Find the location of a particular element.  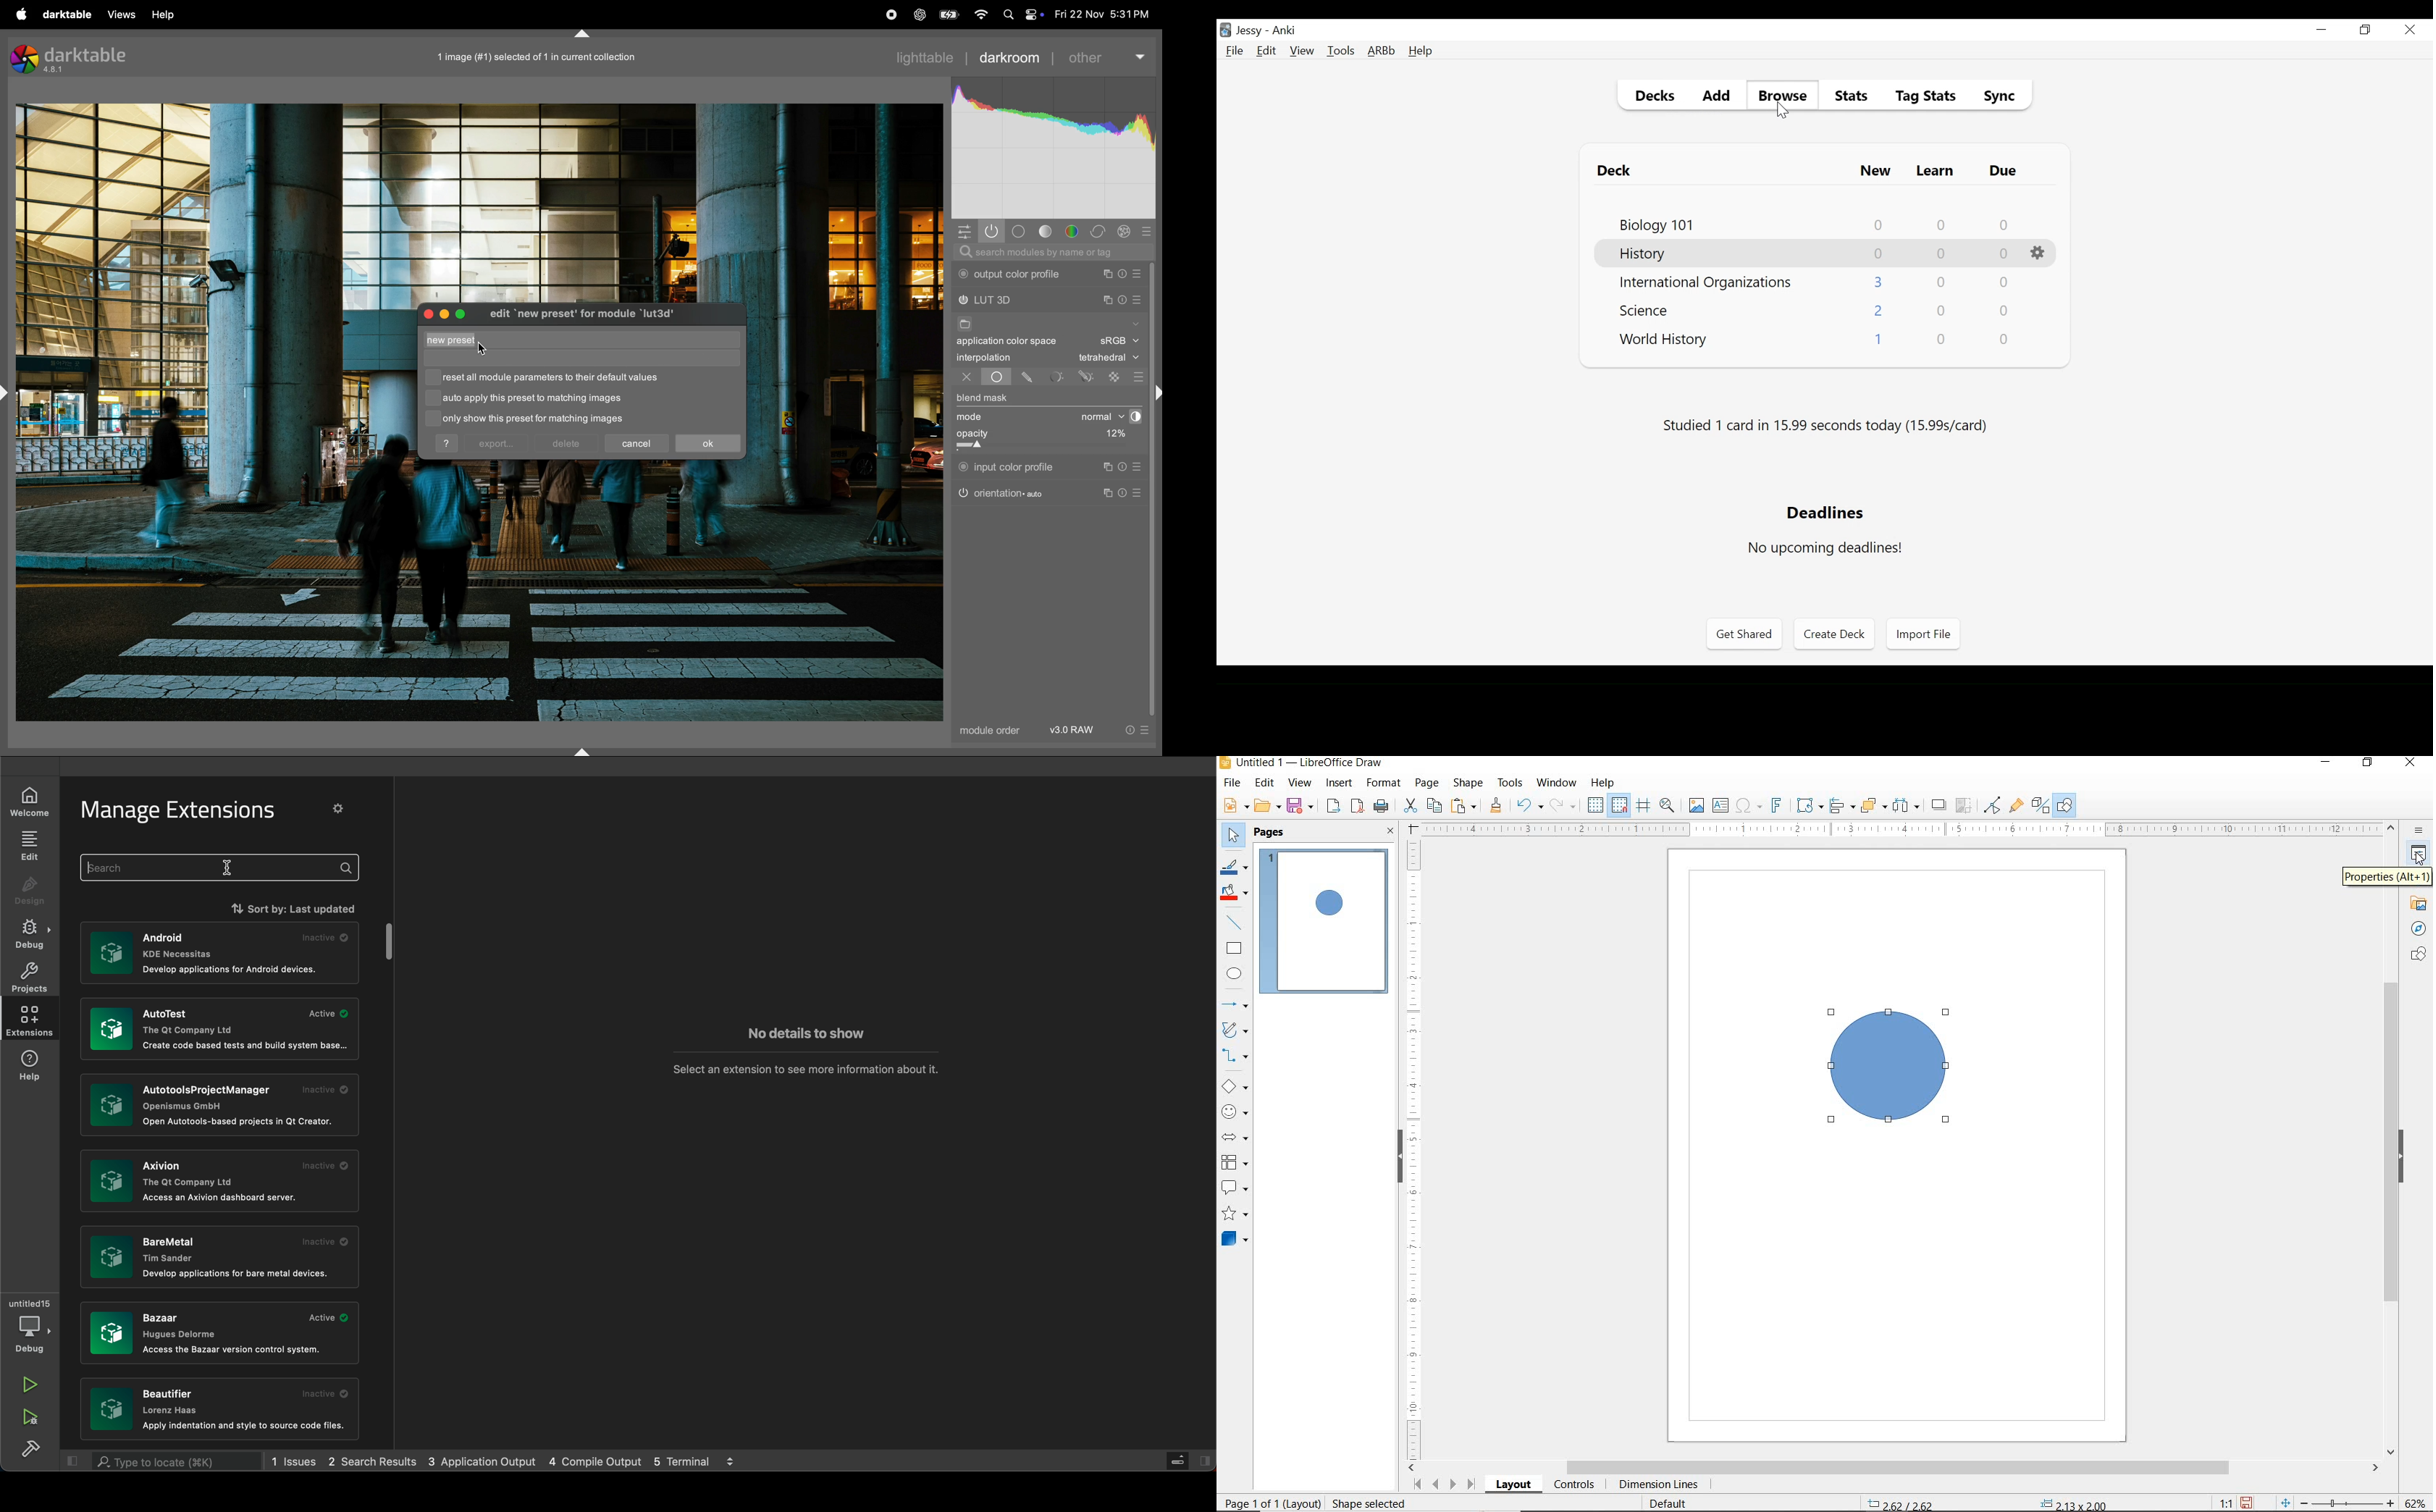

SHOW DRAW FUNCTIONS is located at coordinates (2065, 806).